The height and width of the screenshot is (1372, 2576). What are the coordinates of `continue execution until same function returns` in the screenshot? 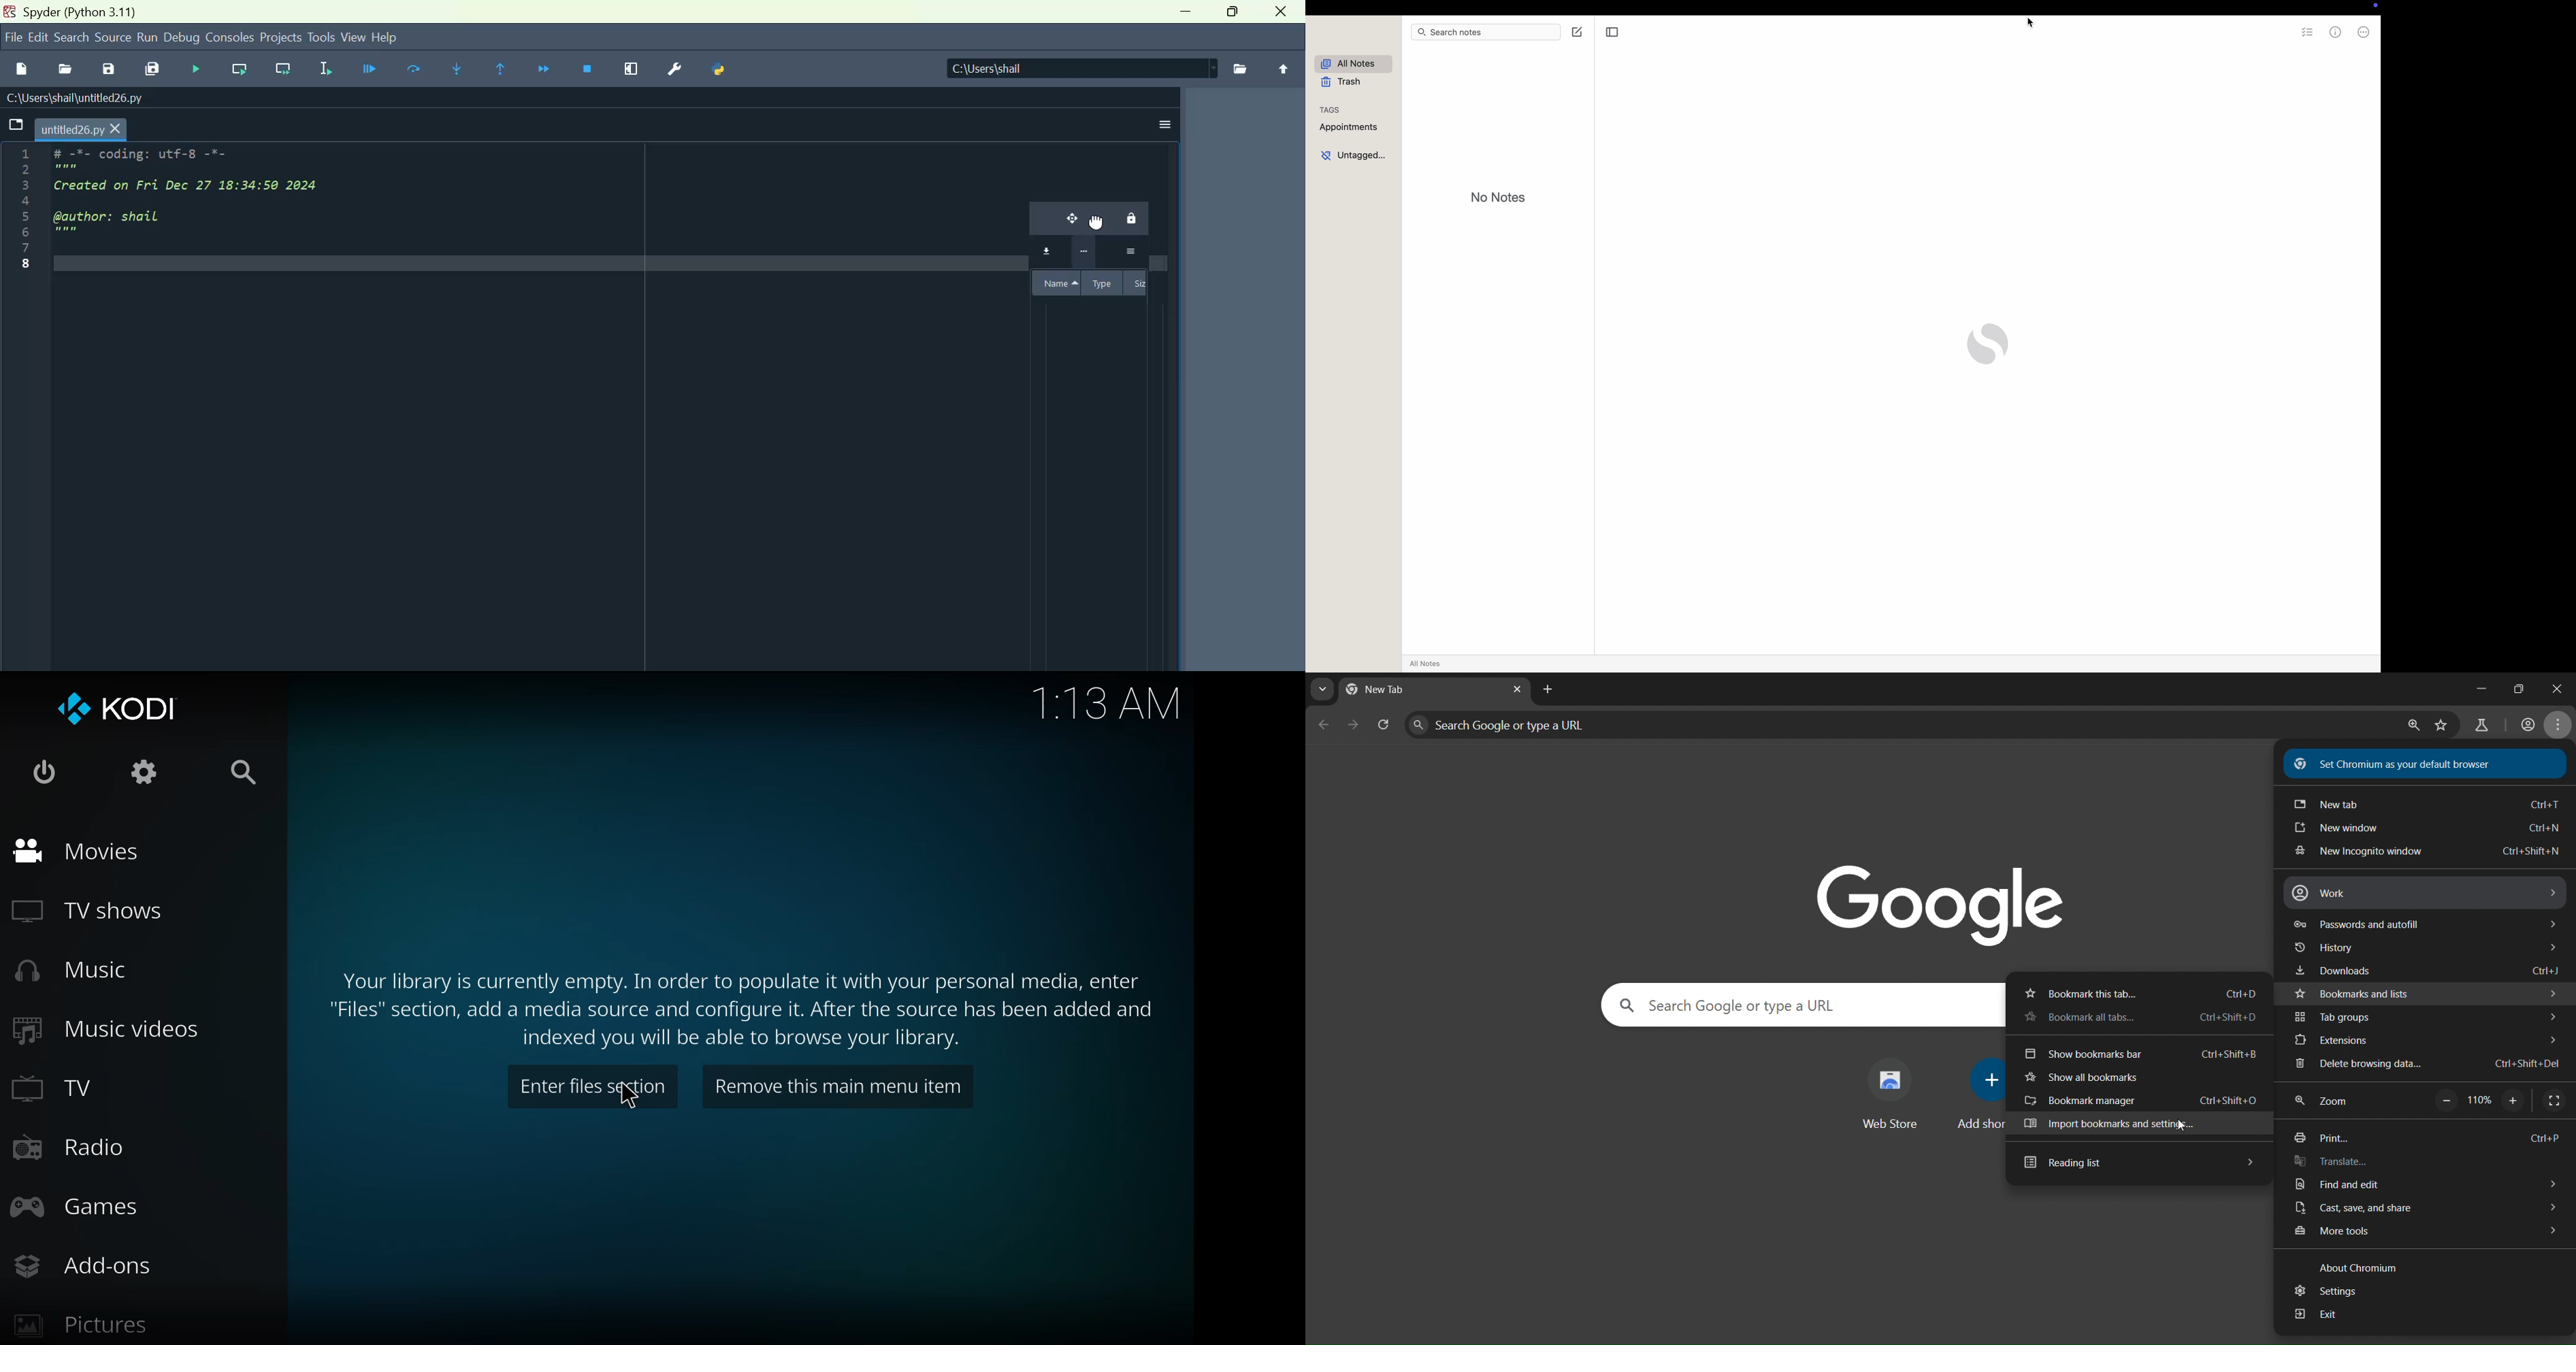 It's located at (502, 68).